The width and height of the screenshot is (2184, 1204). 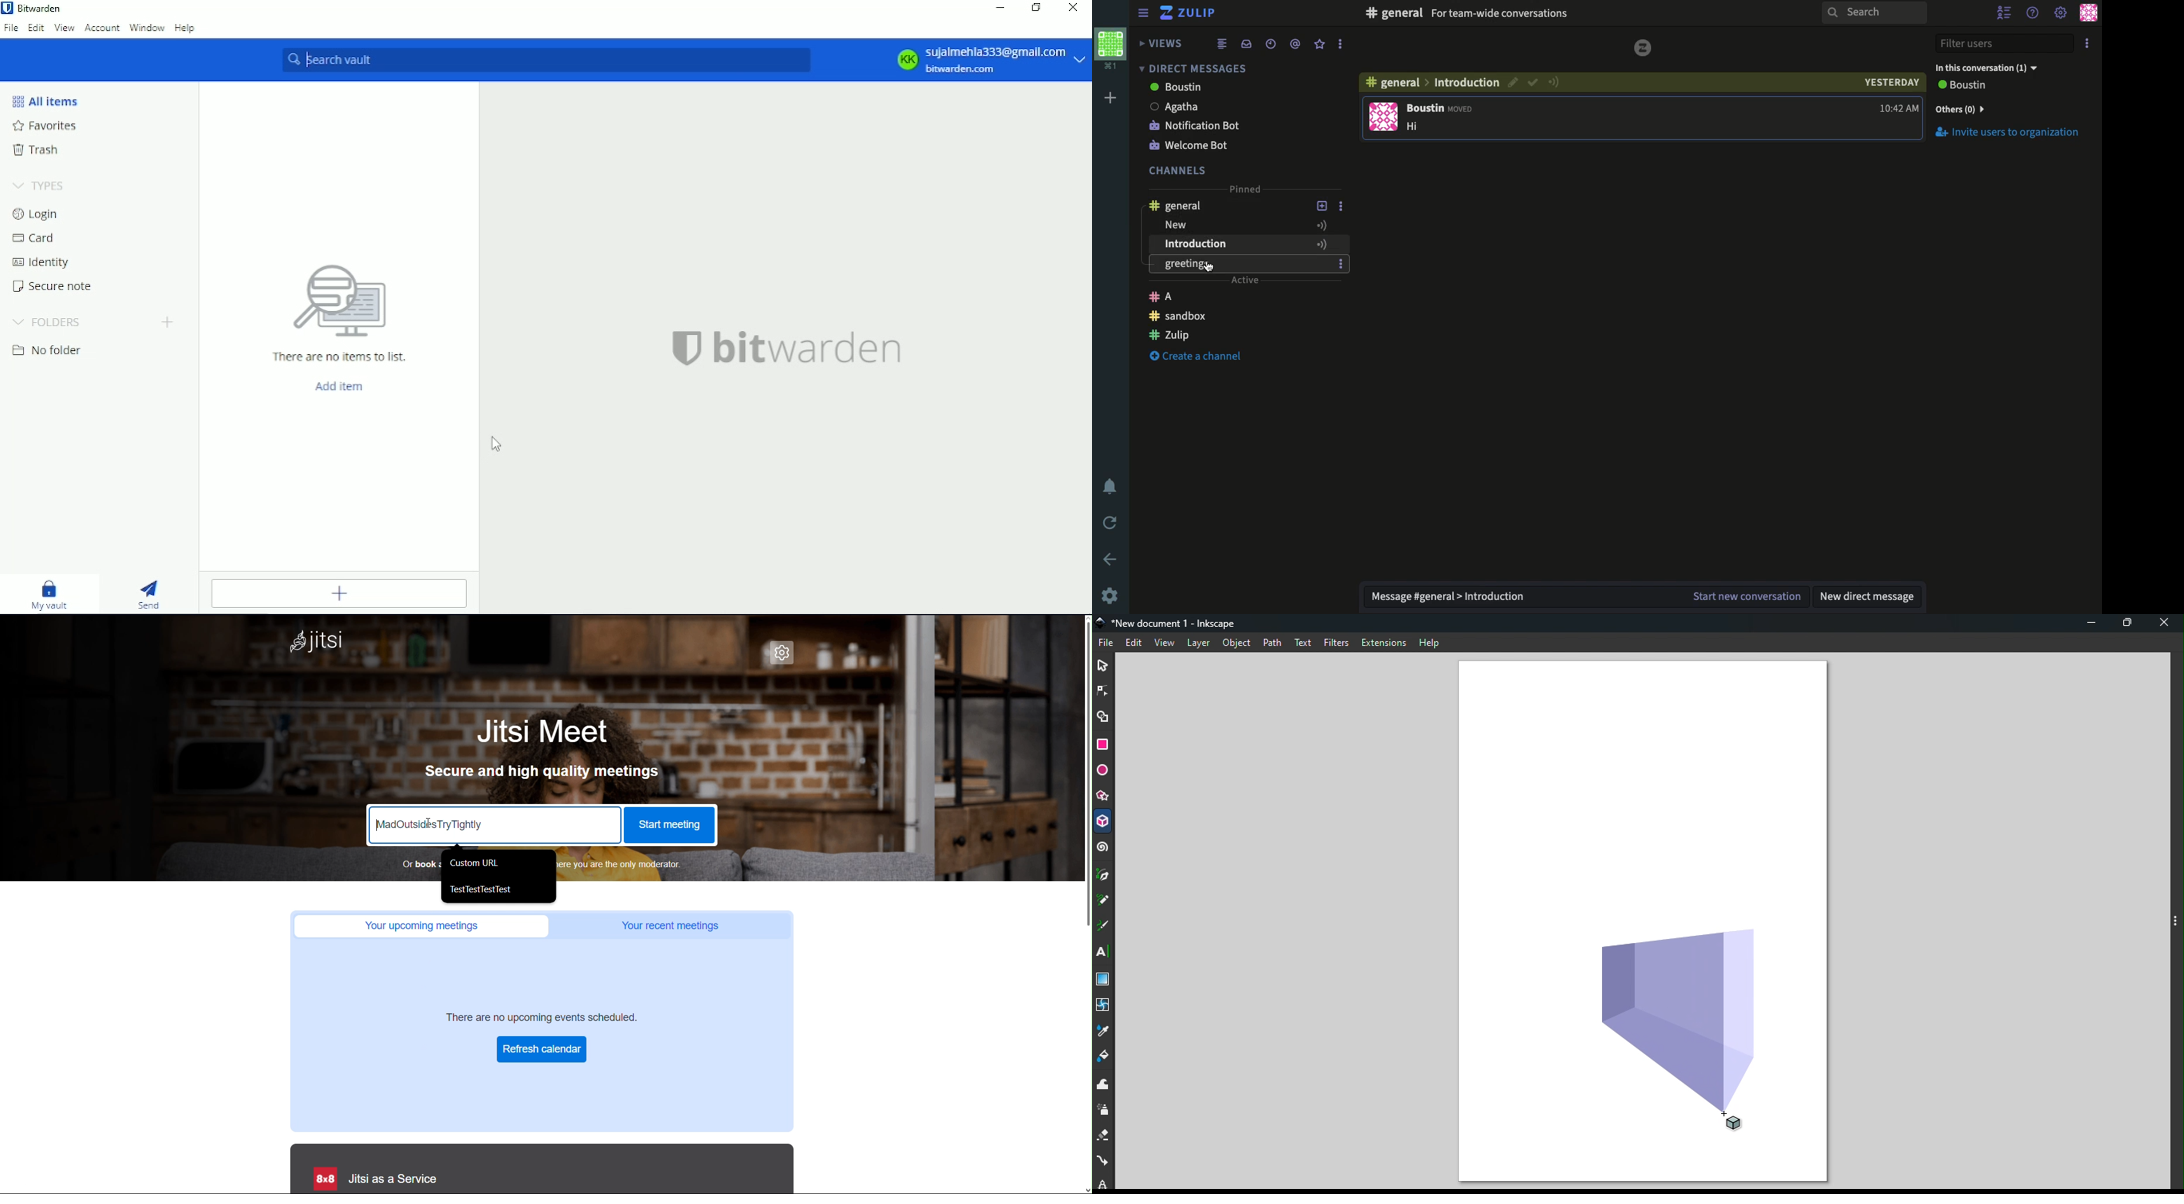 What do you see at coordinates (1322, 225) in the screenshot?
I see `Active` at bounding box center [1322, 225].